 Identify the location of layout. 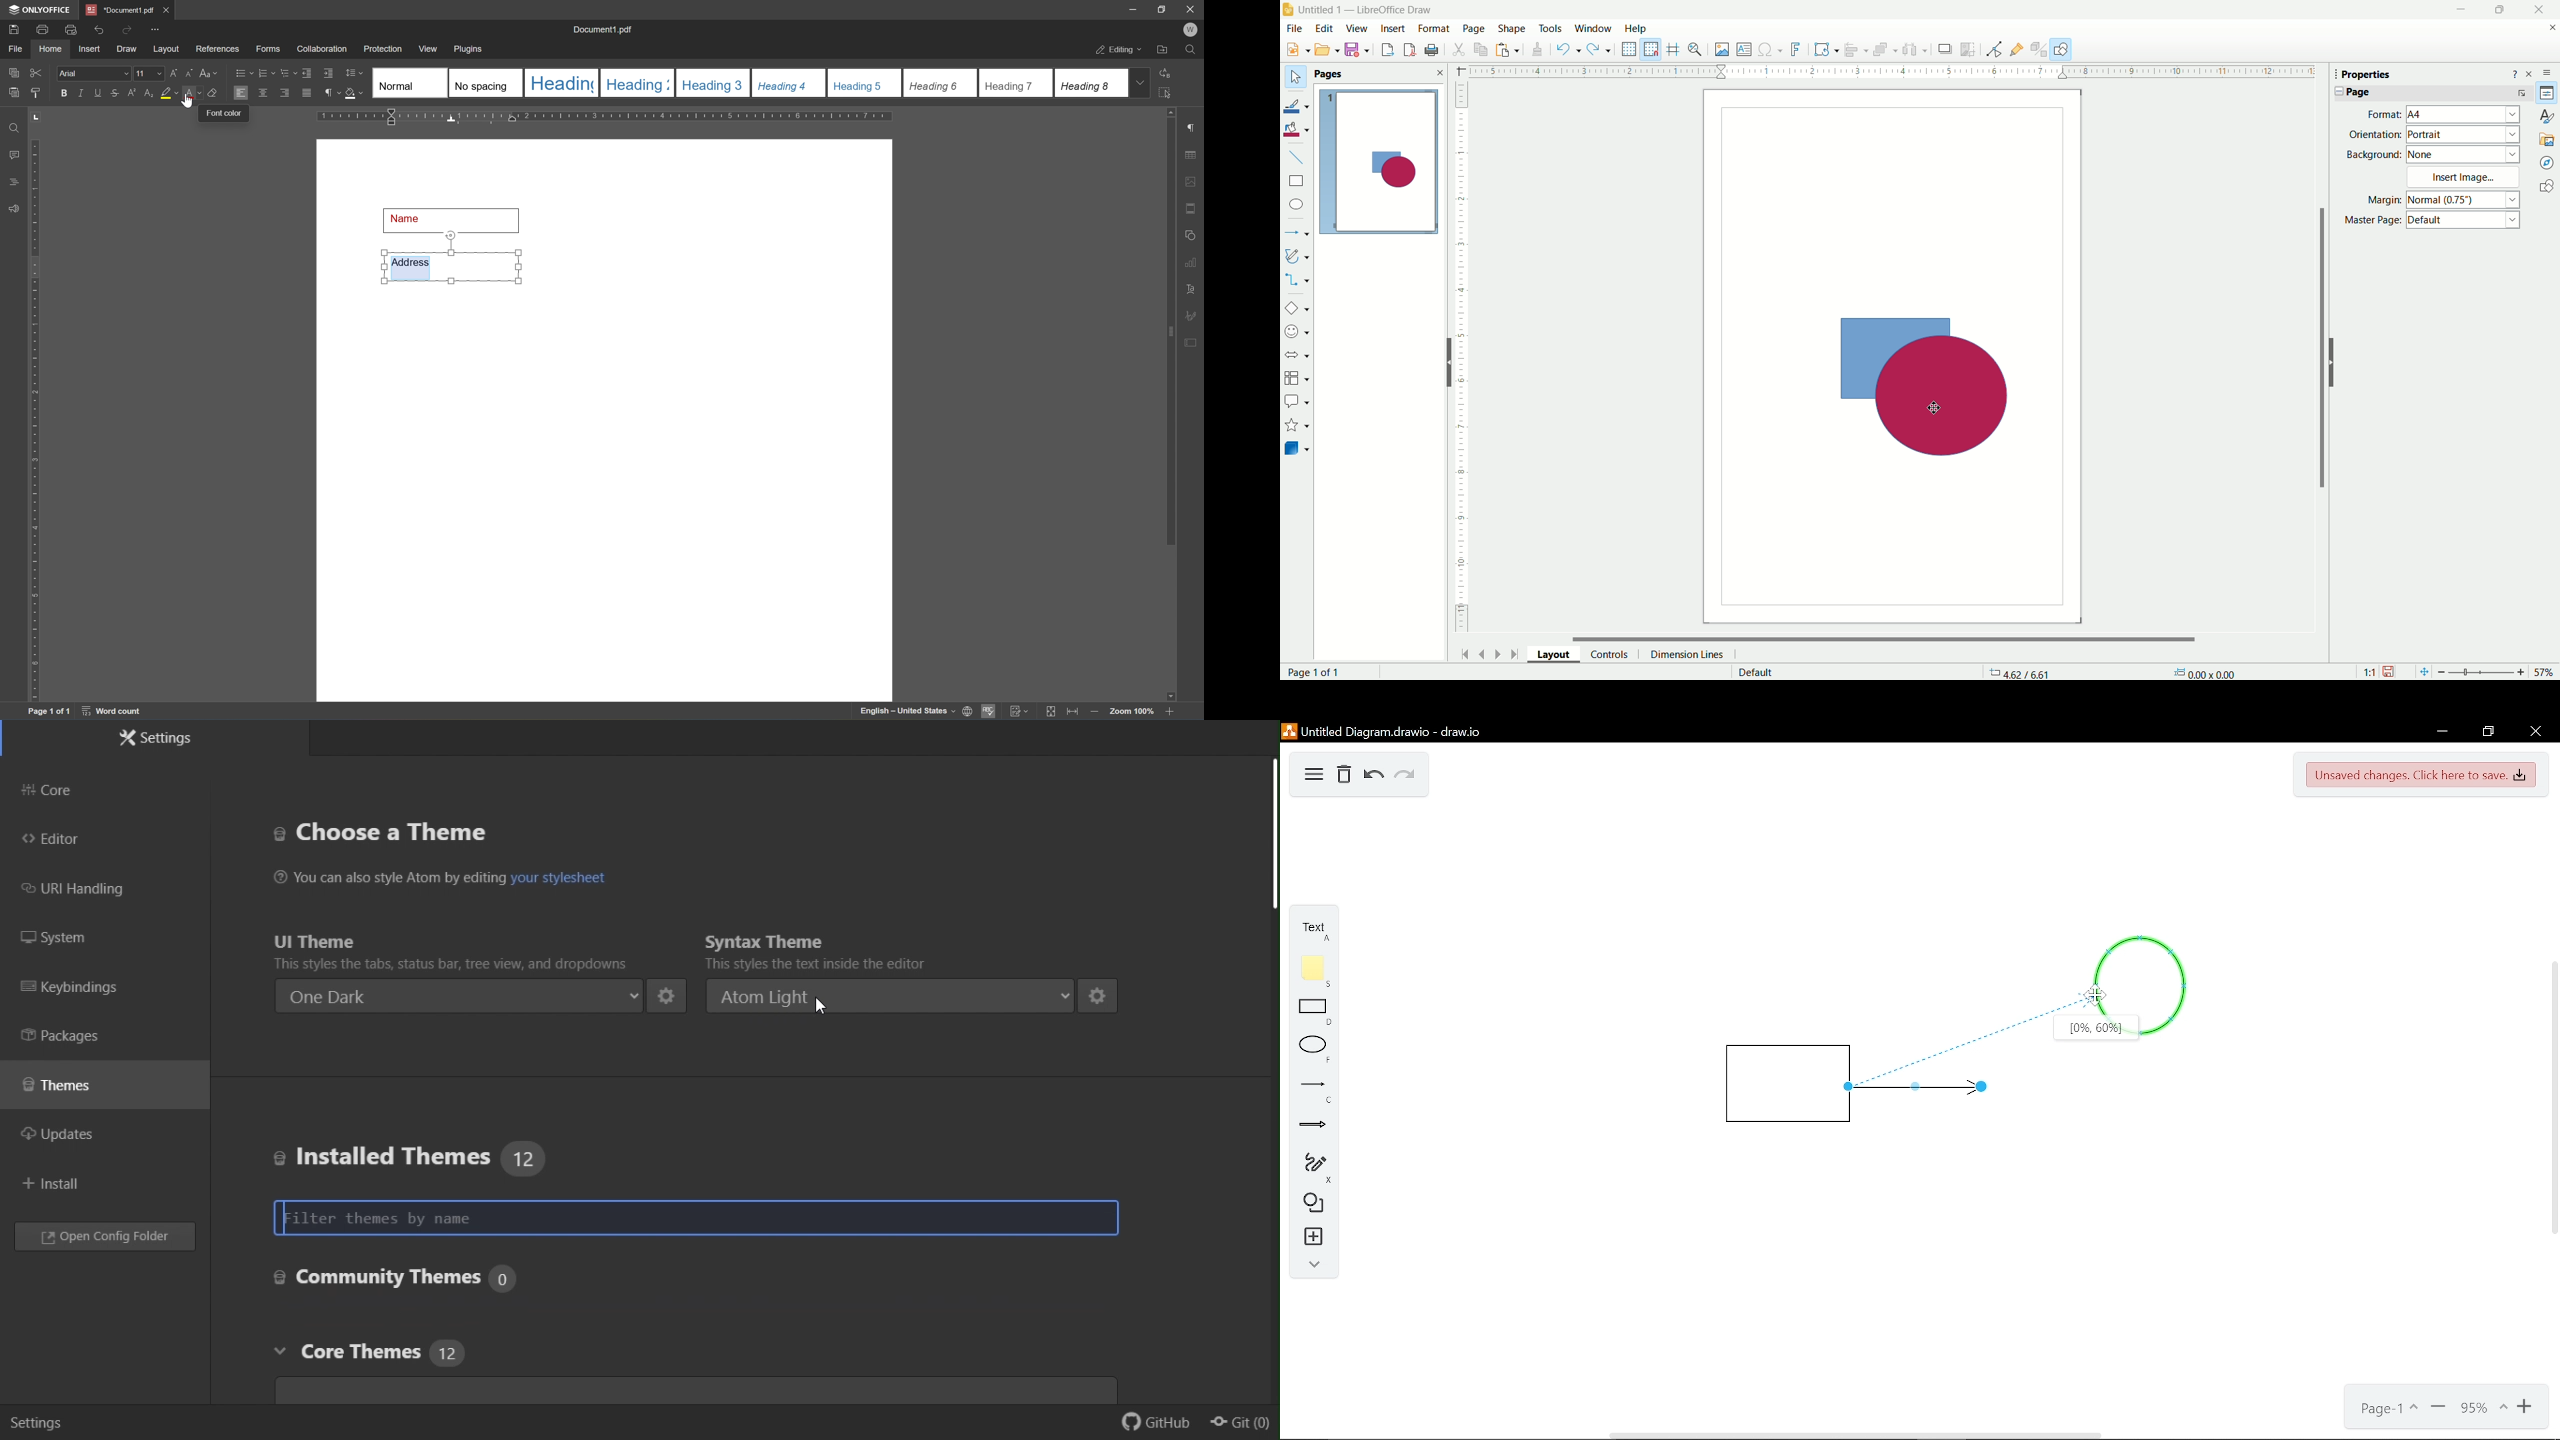
(1549, 653).